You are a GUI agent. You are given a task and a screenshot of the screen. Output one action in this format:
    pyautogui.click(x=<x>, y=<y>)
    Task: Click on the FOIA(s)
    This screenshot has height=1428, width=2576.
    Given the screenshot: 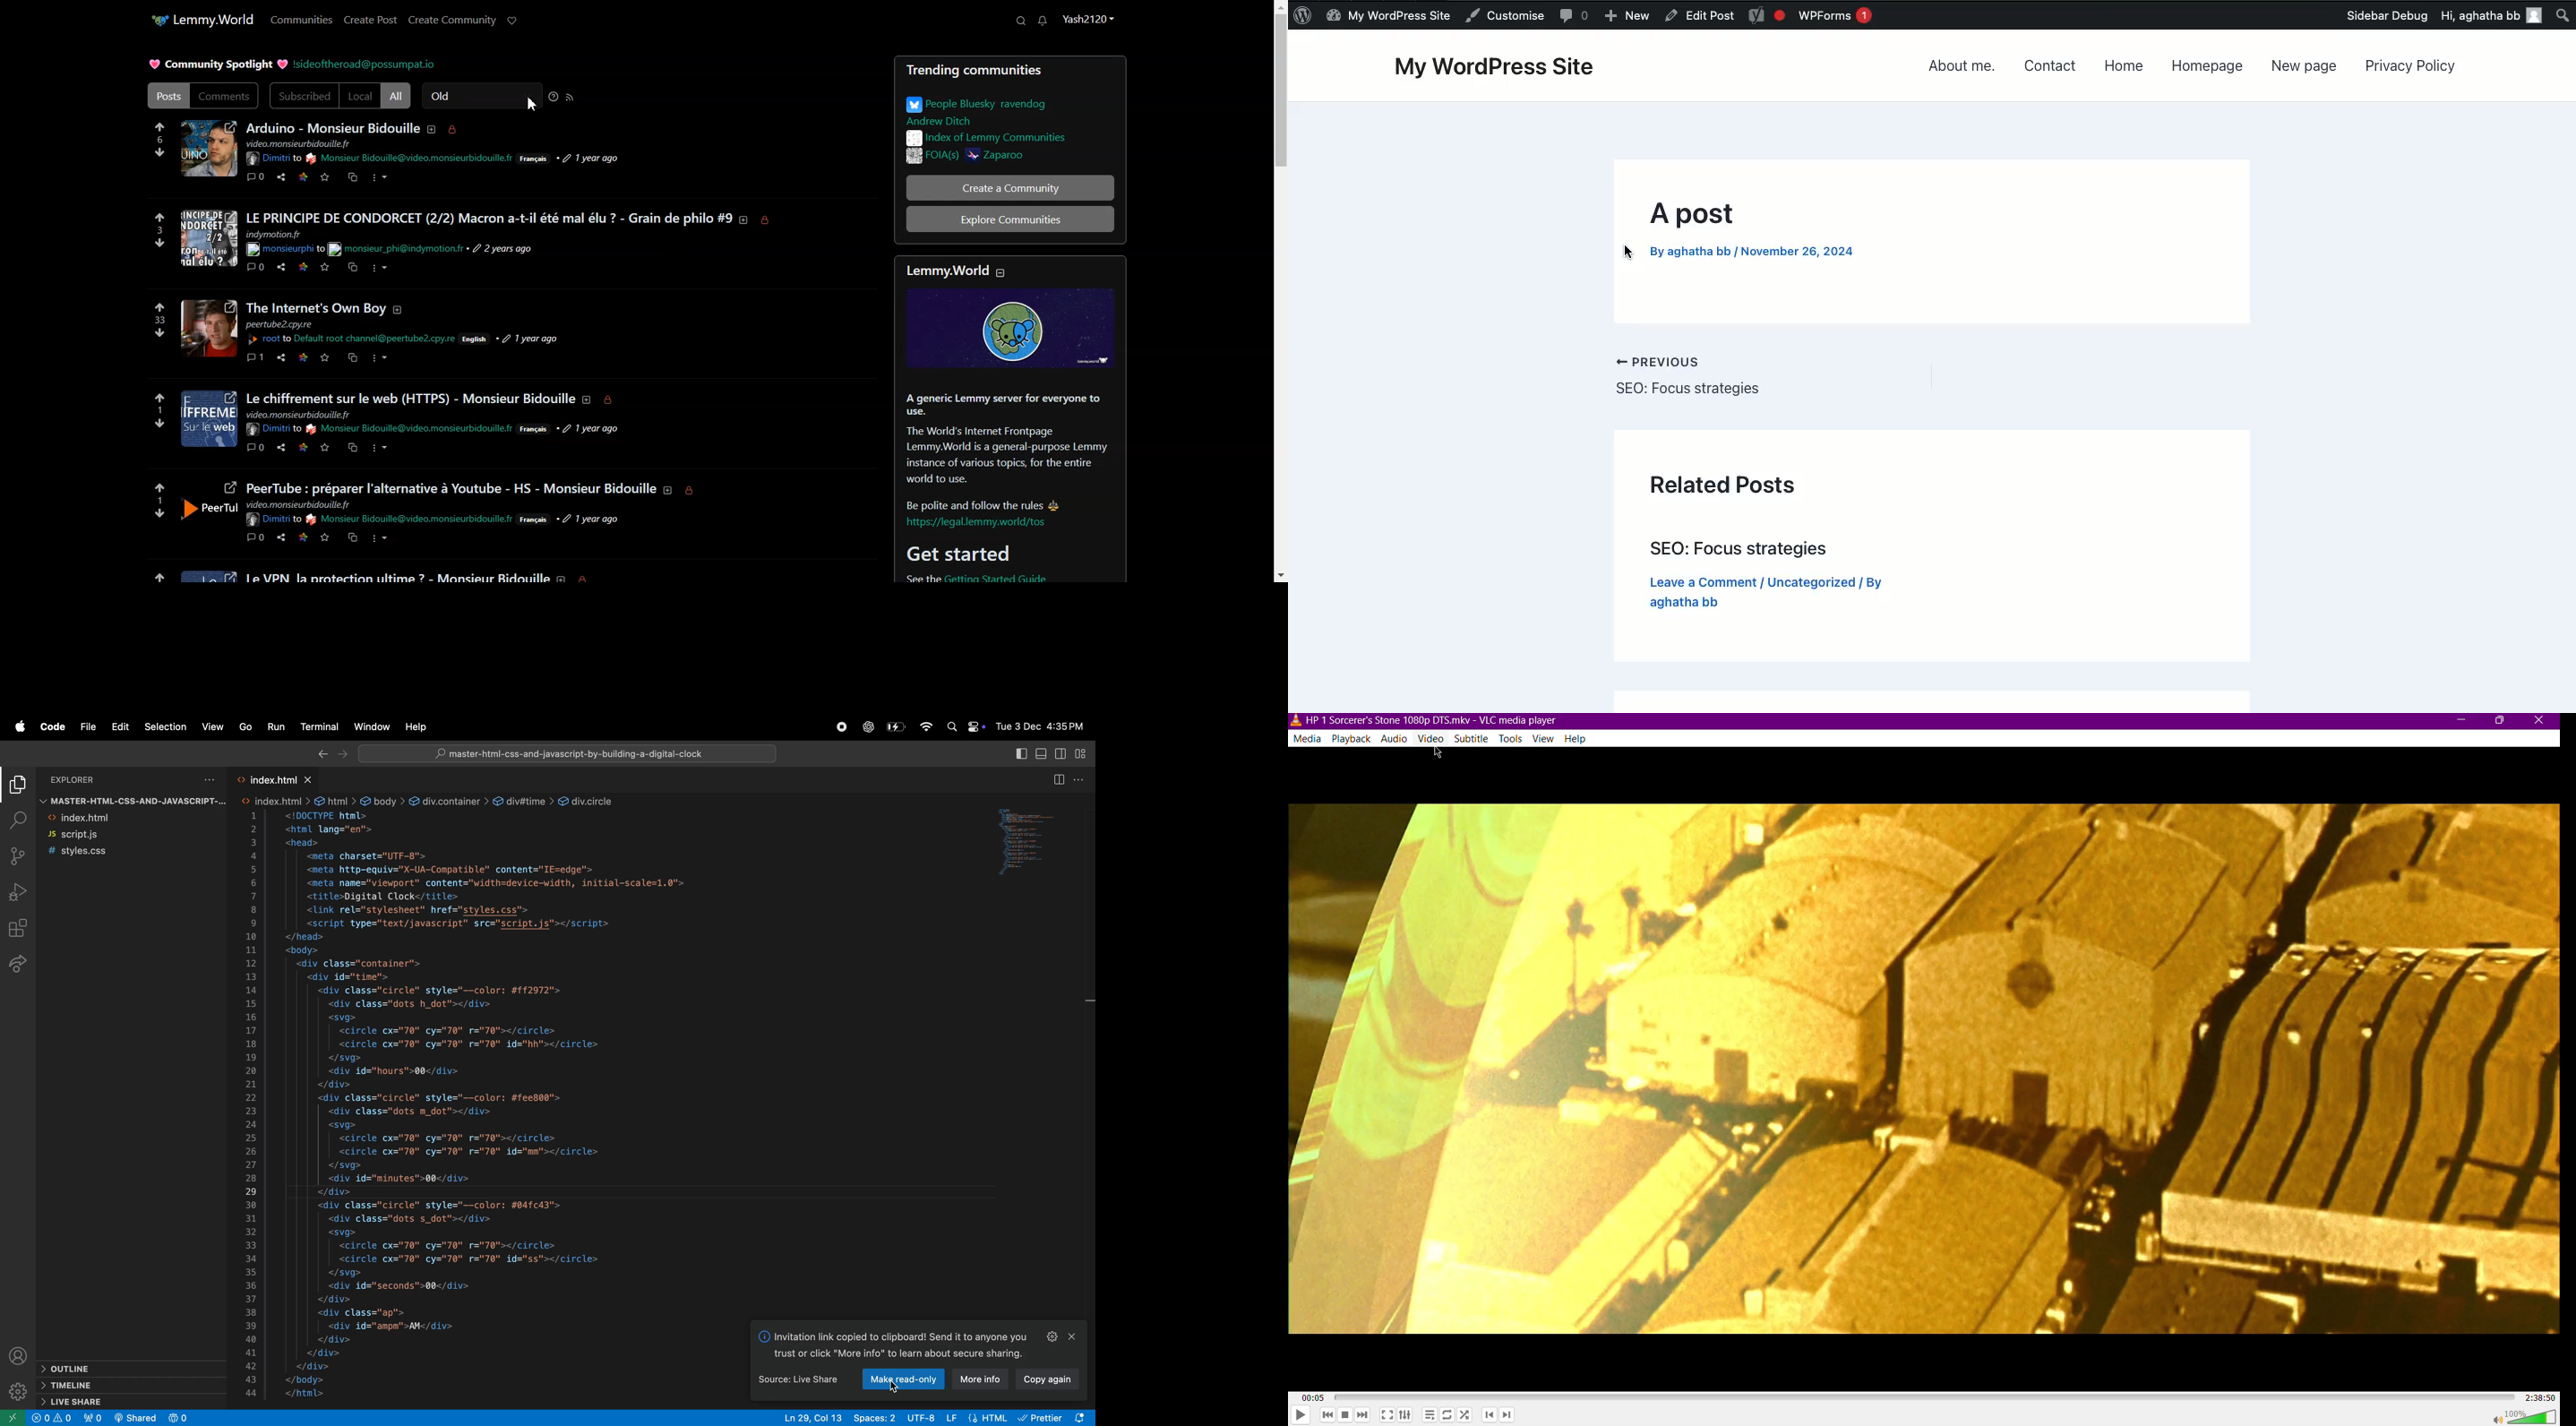 What is the action you would take?
    pyautogui.click(x=928, y=157)
    